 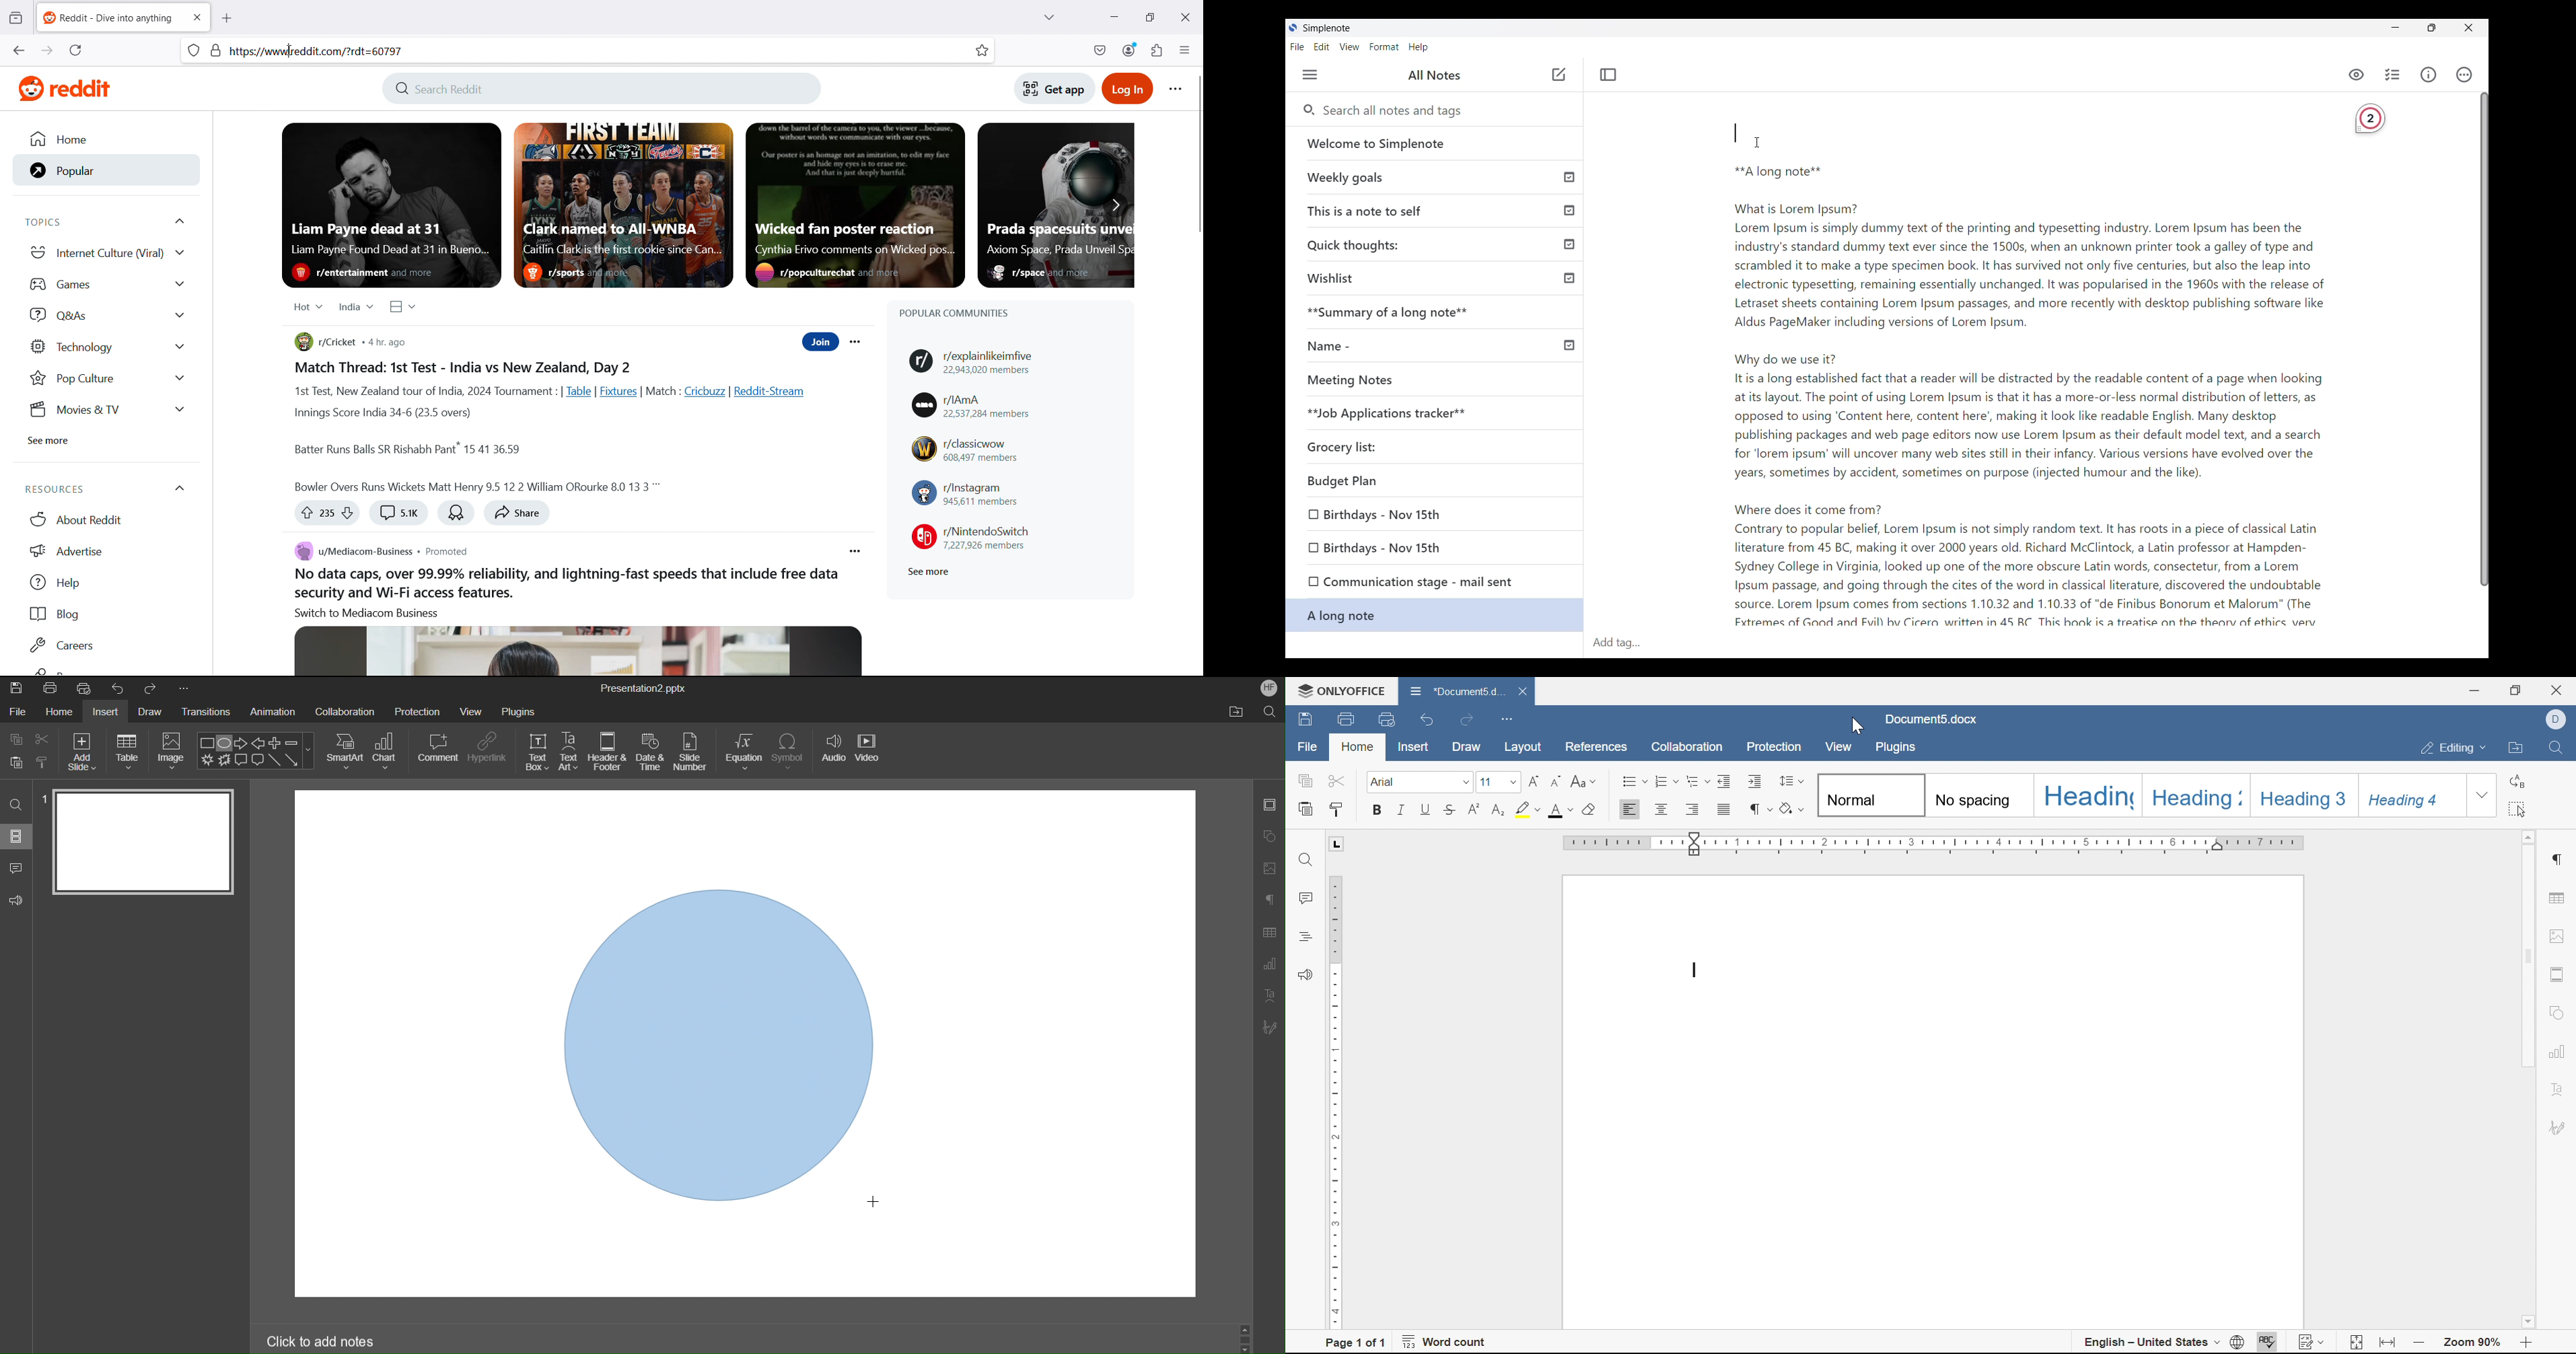 I want to click on r/NintendoSwitch, so click(x=971, y=536).